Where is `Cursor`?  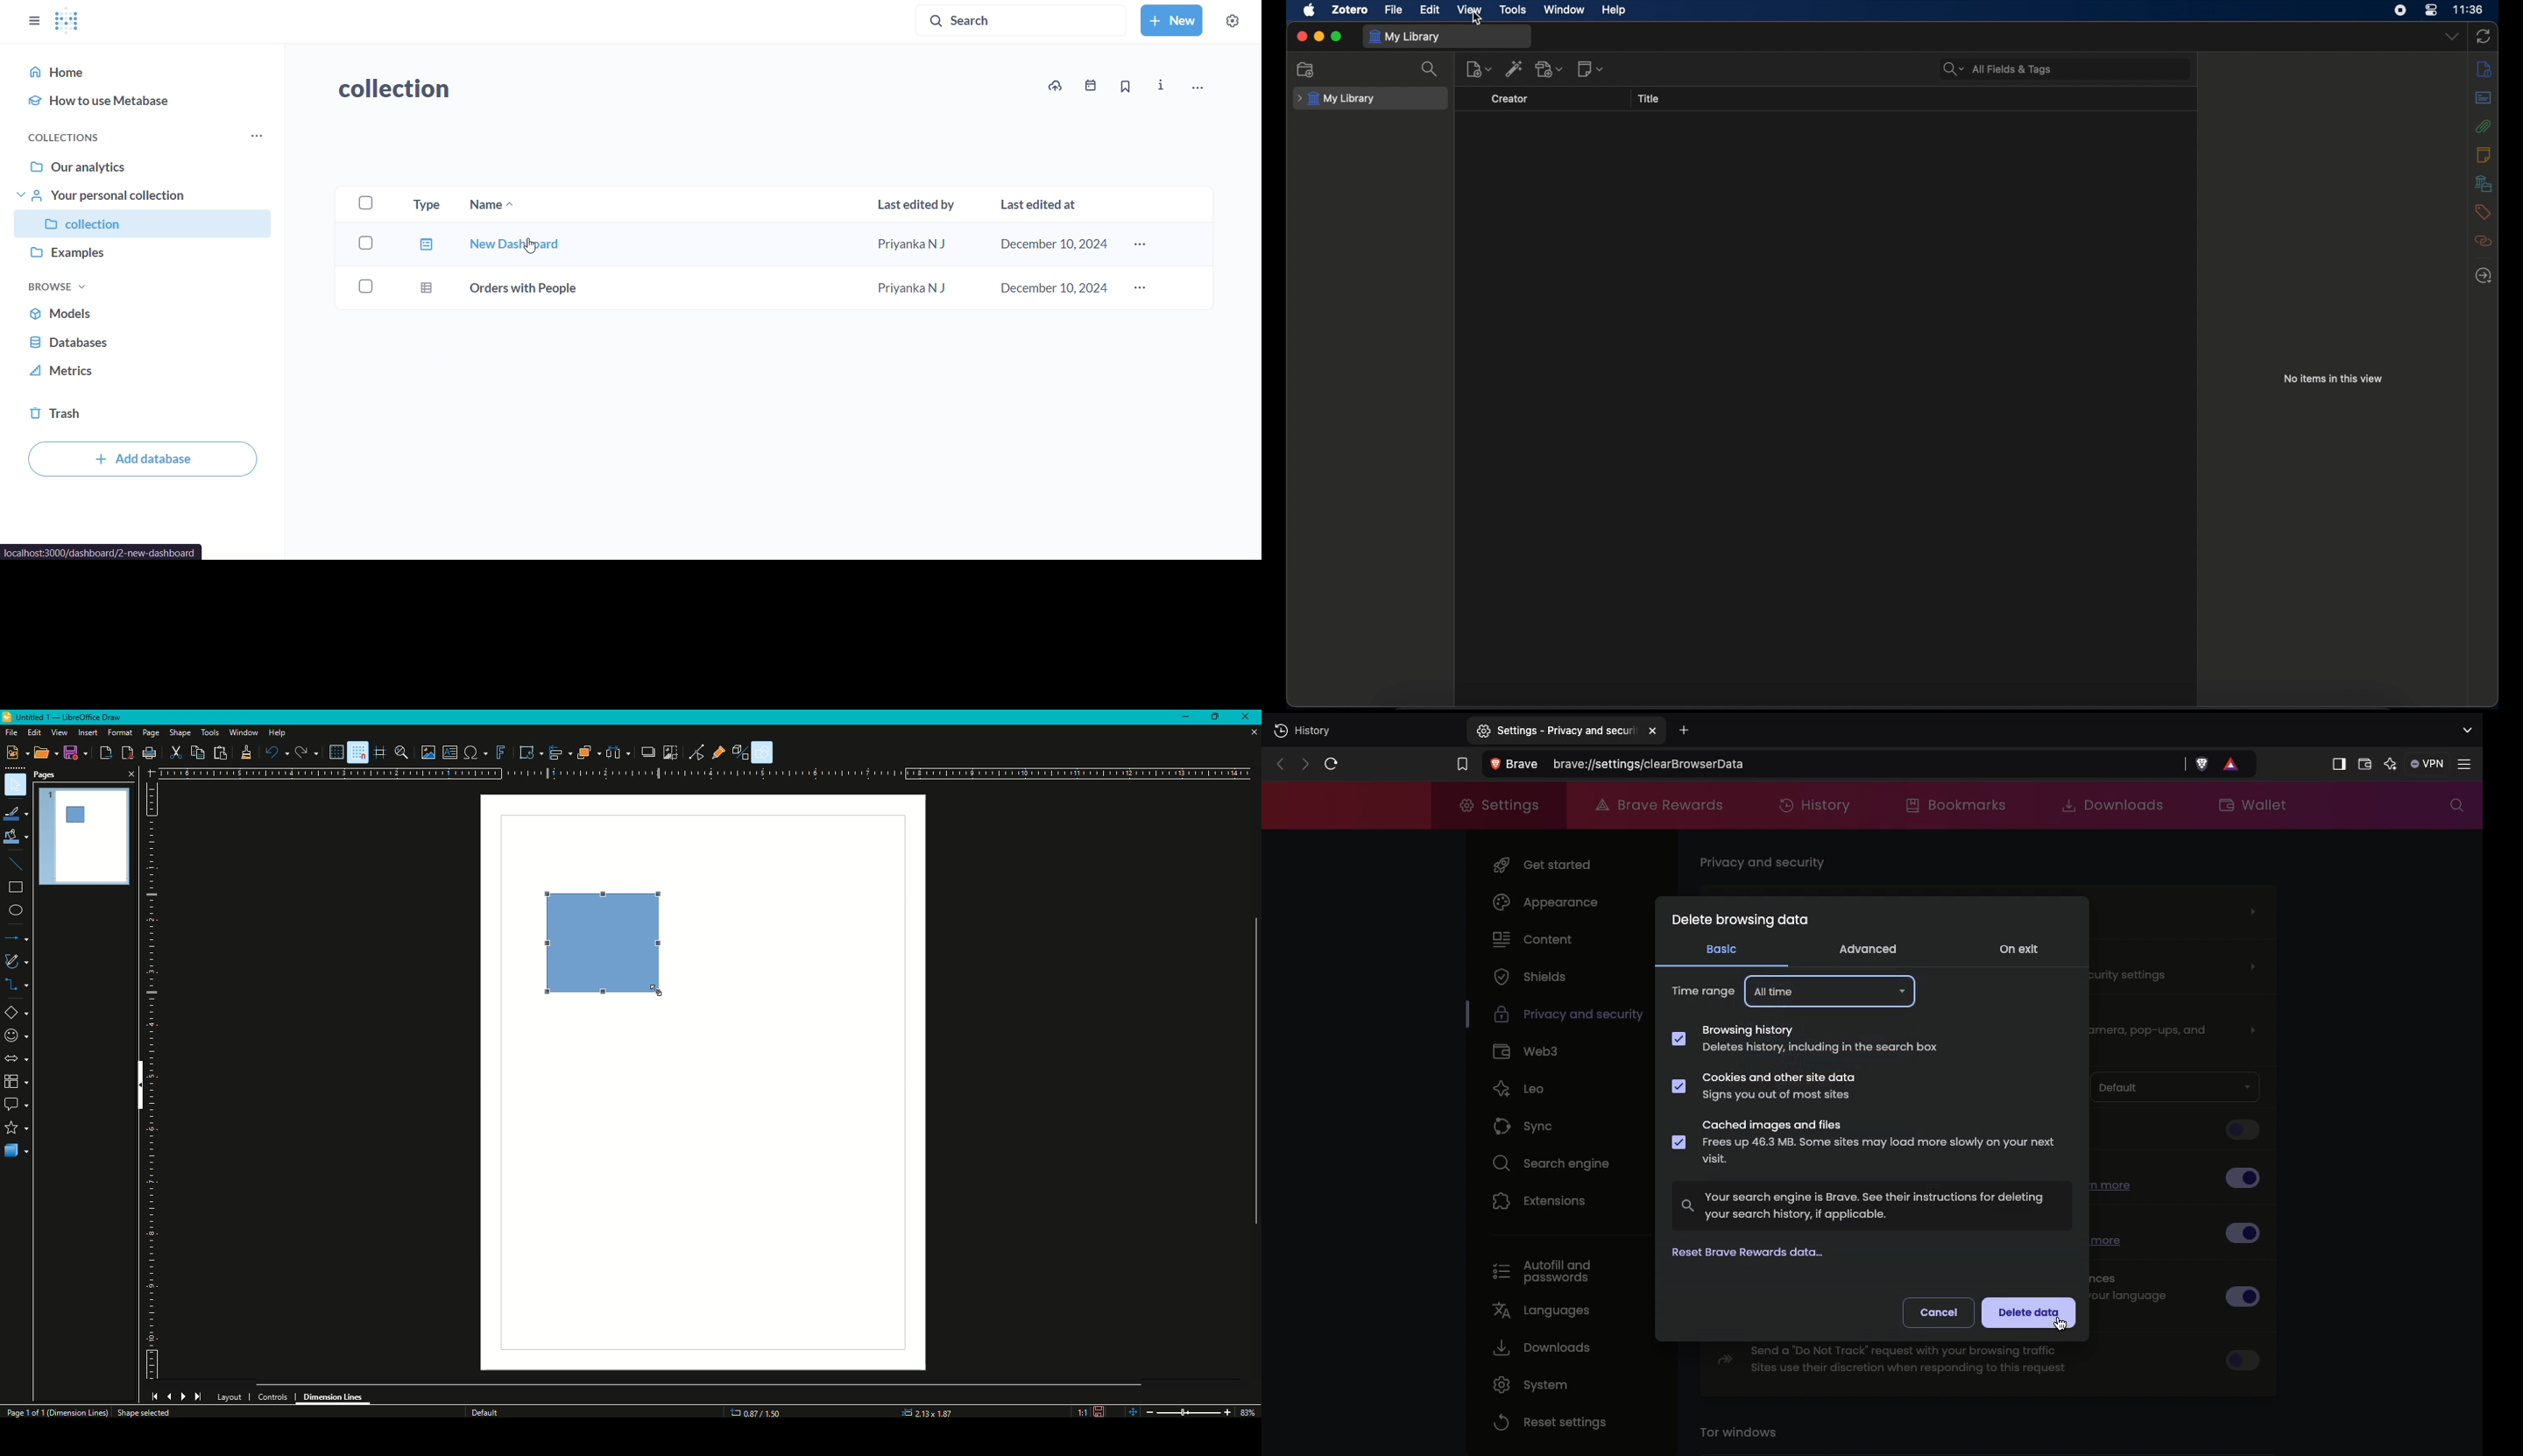
Cursor is located at coordinates (658, 989).